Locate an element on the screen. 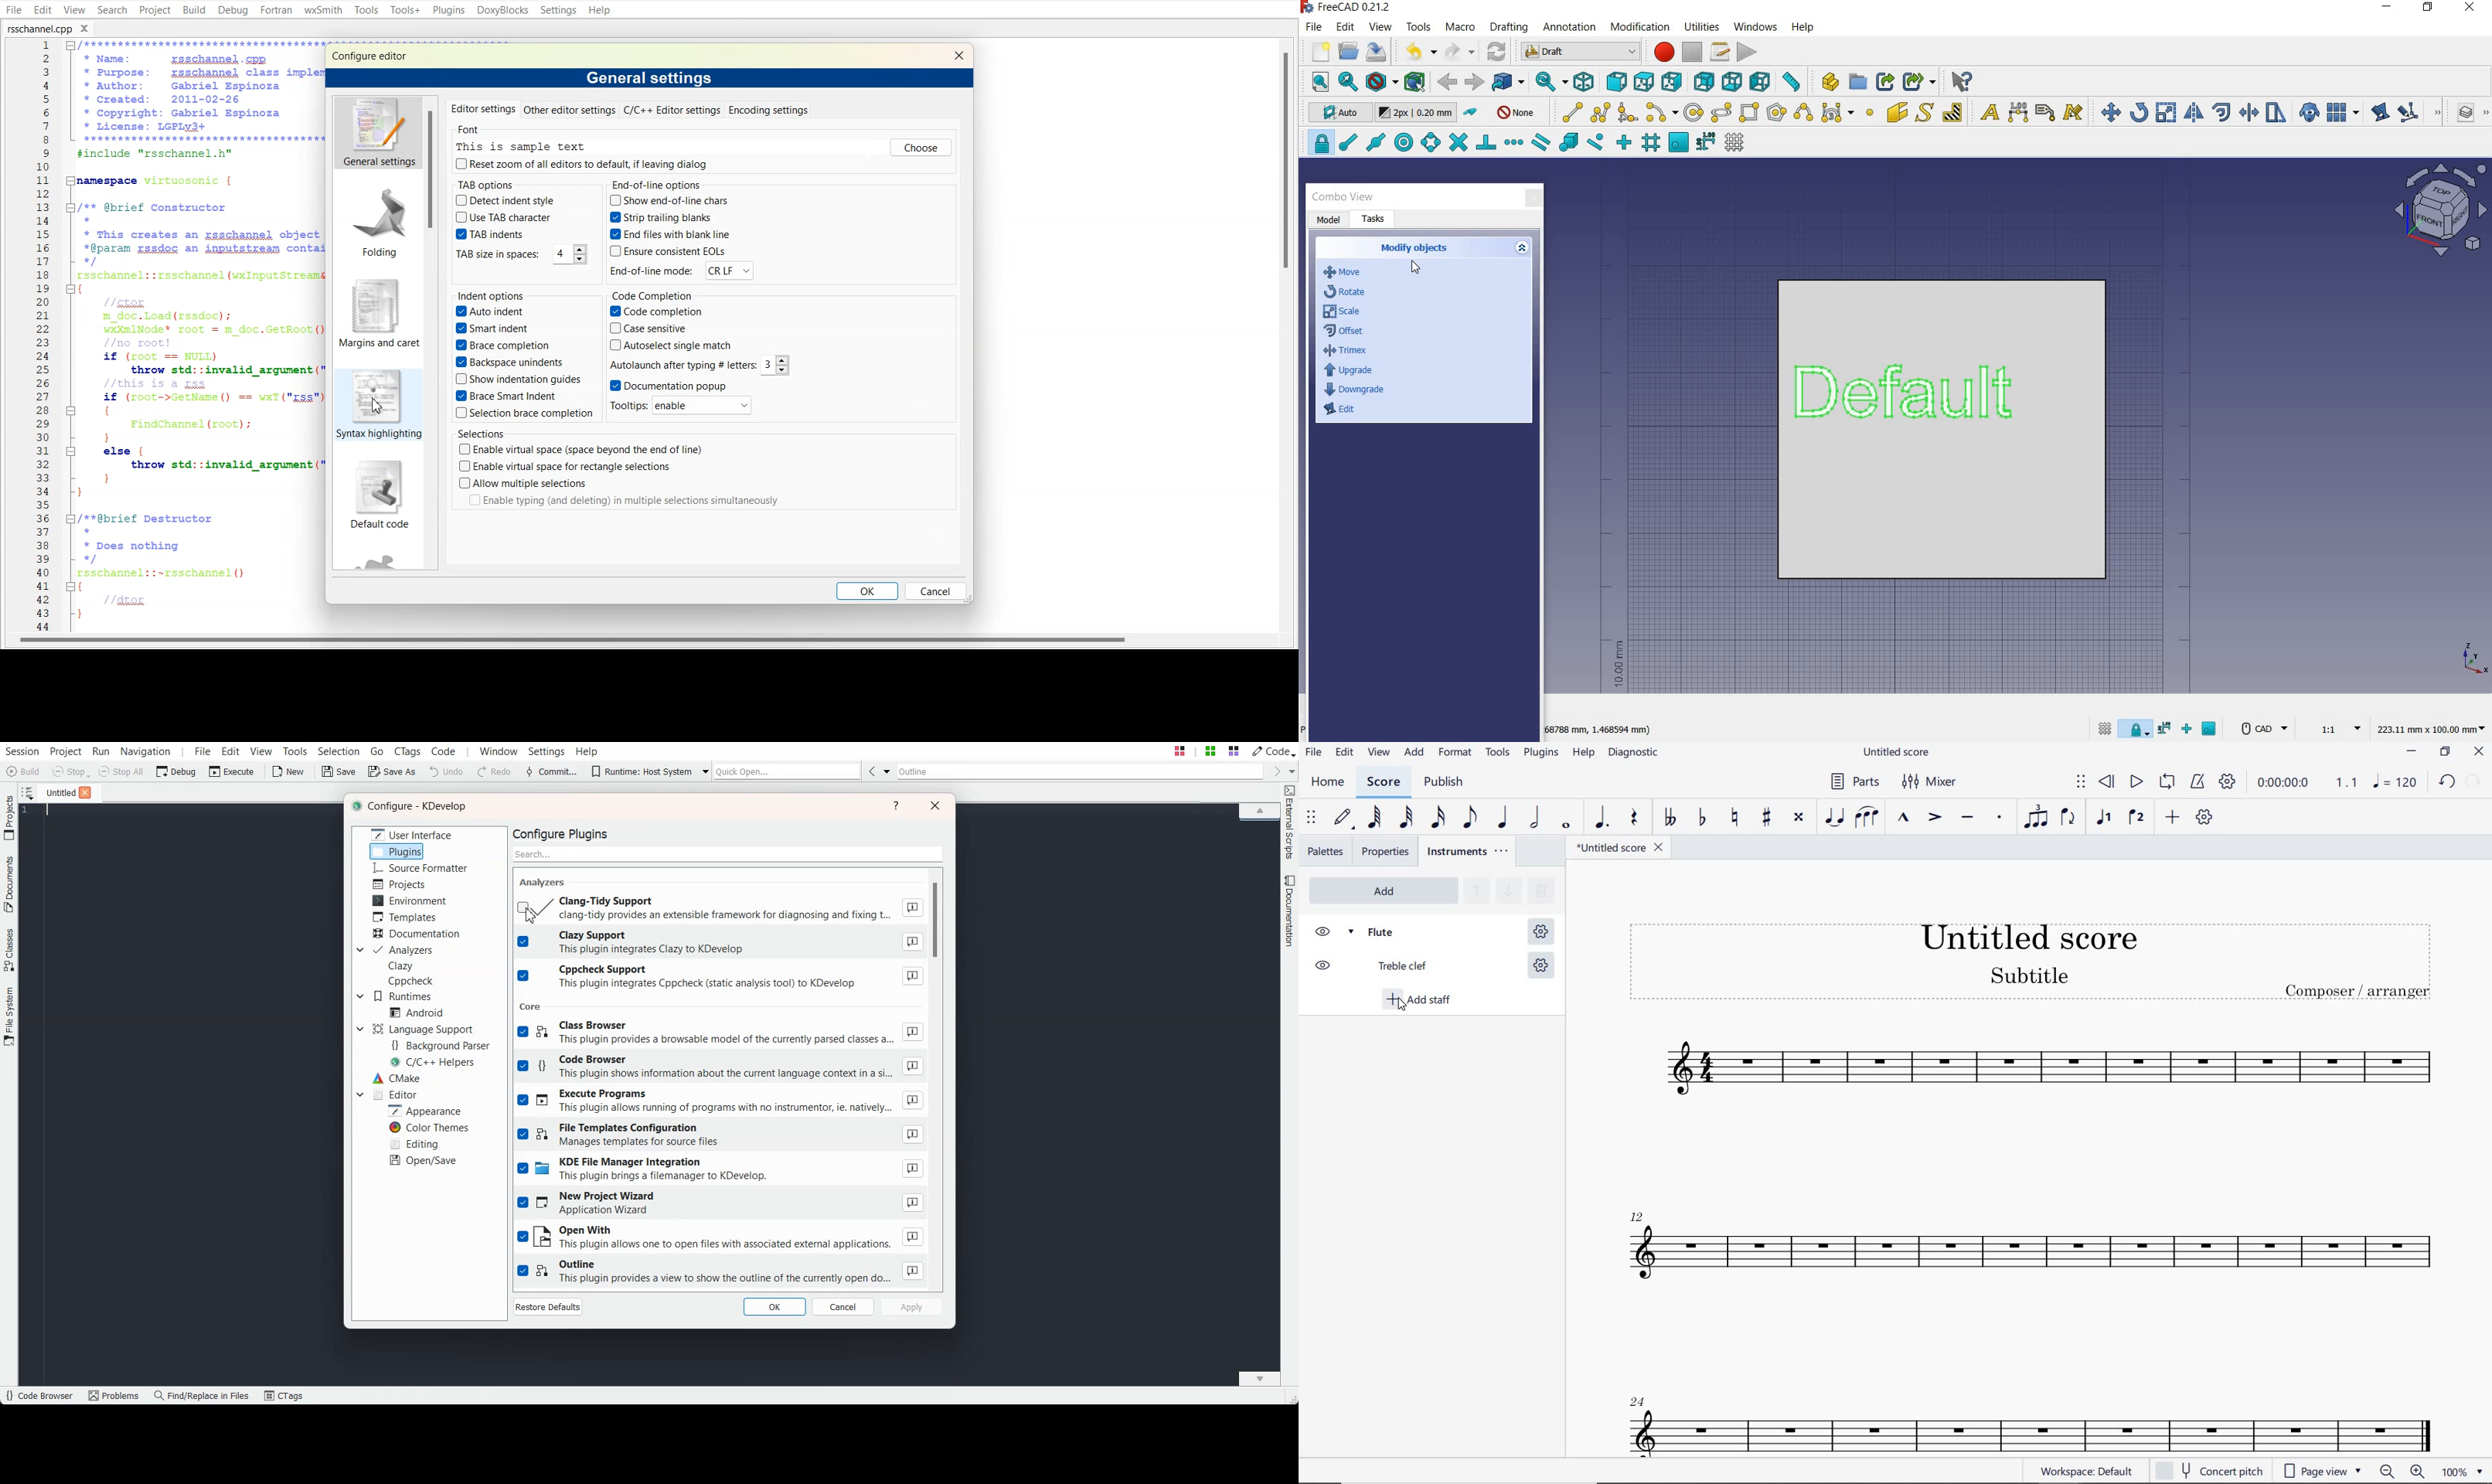 This screenshot has height=1484, width=2492. snap dimensions is located at coordinates (1706, 142).